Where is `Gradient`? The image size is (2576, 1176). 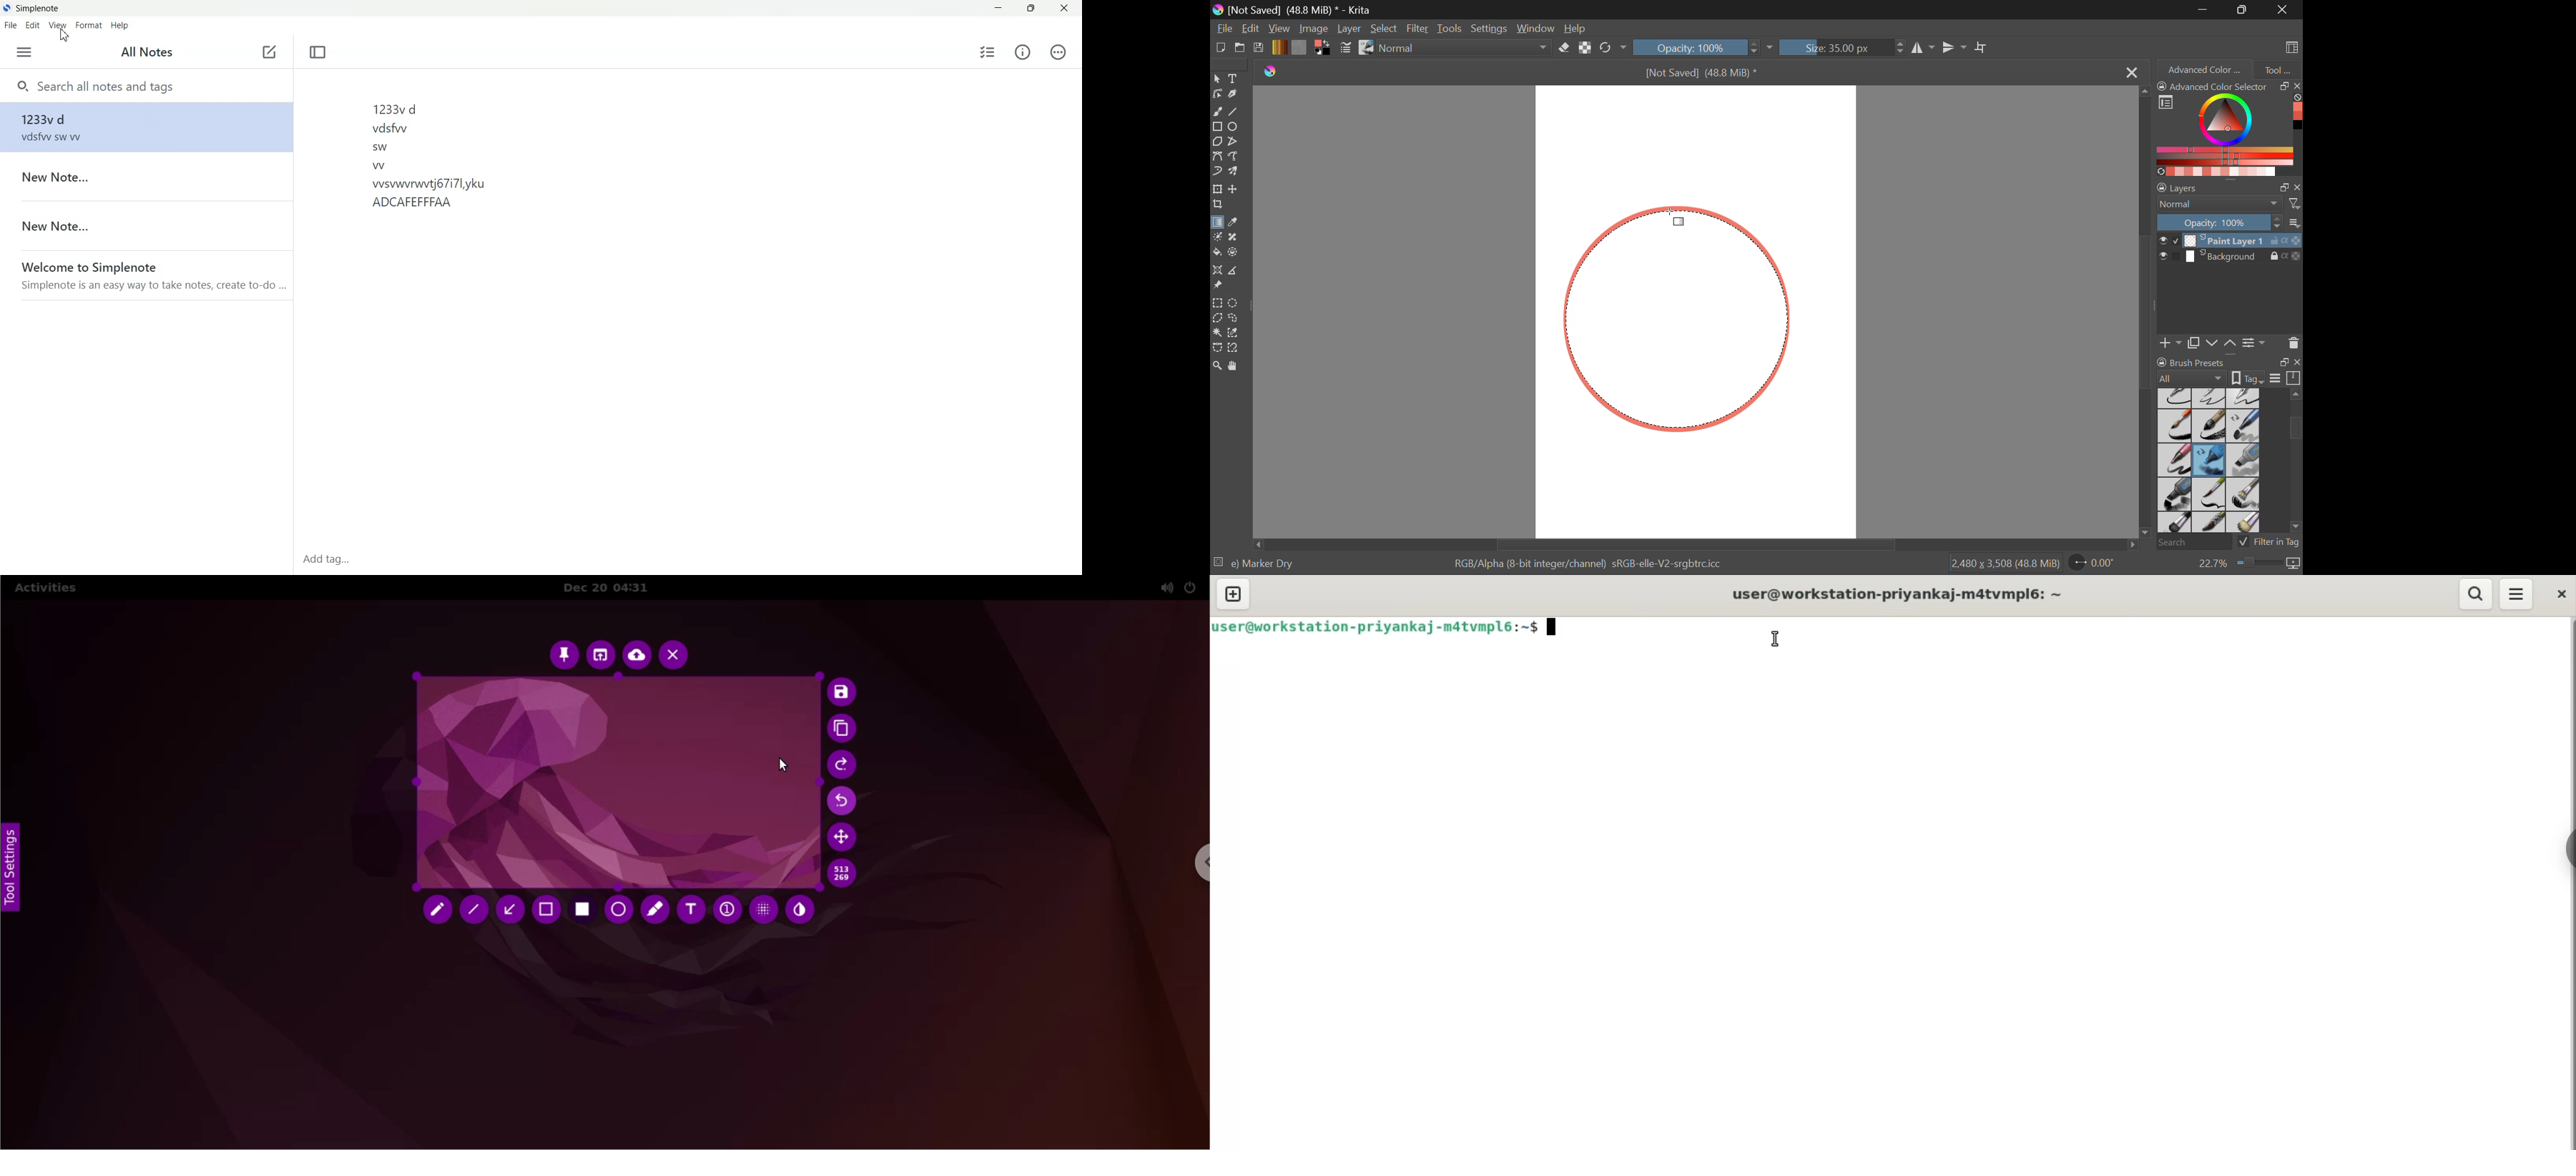 Gradient is located at coordinates (1279, 47).